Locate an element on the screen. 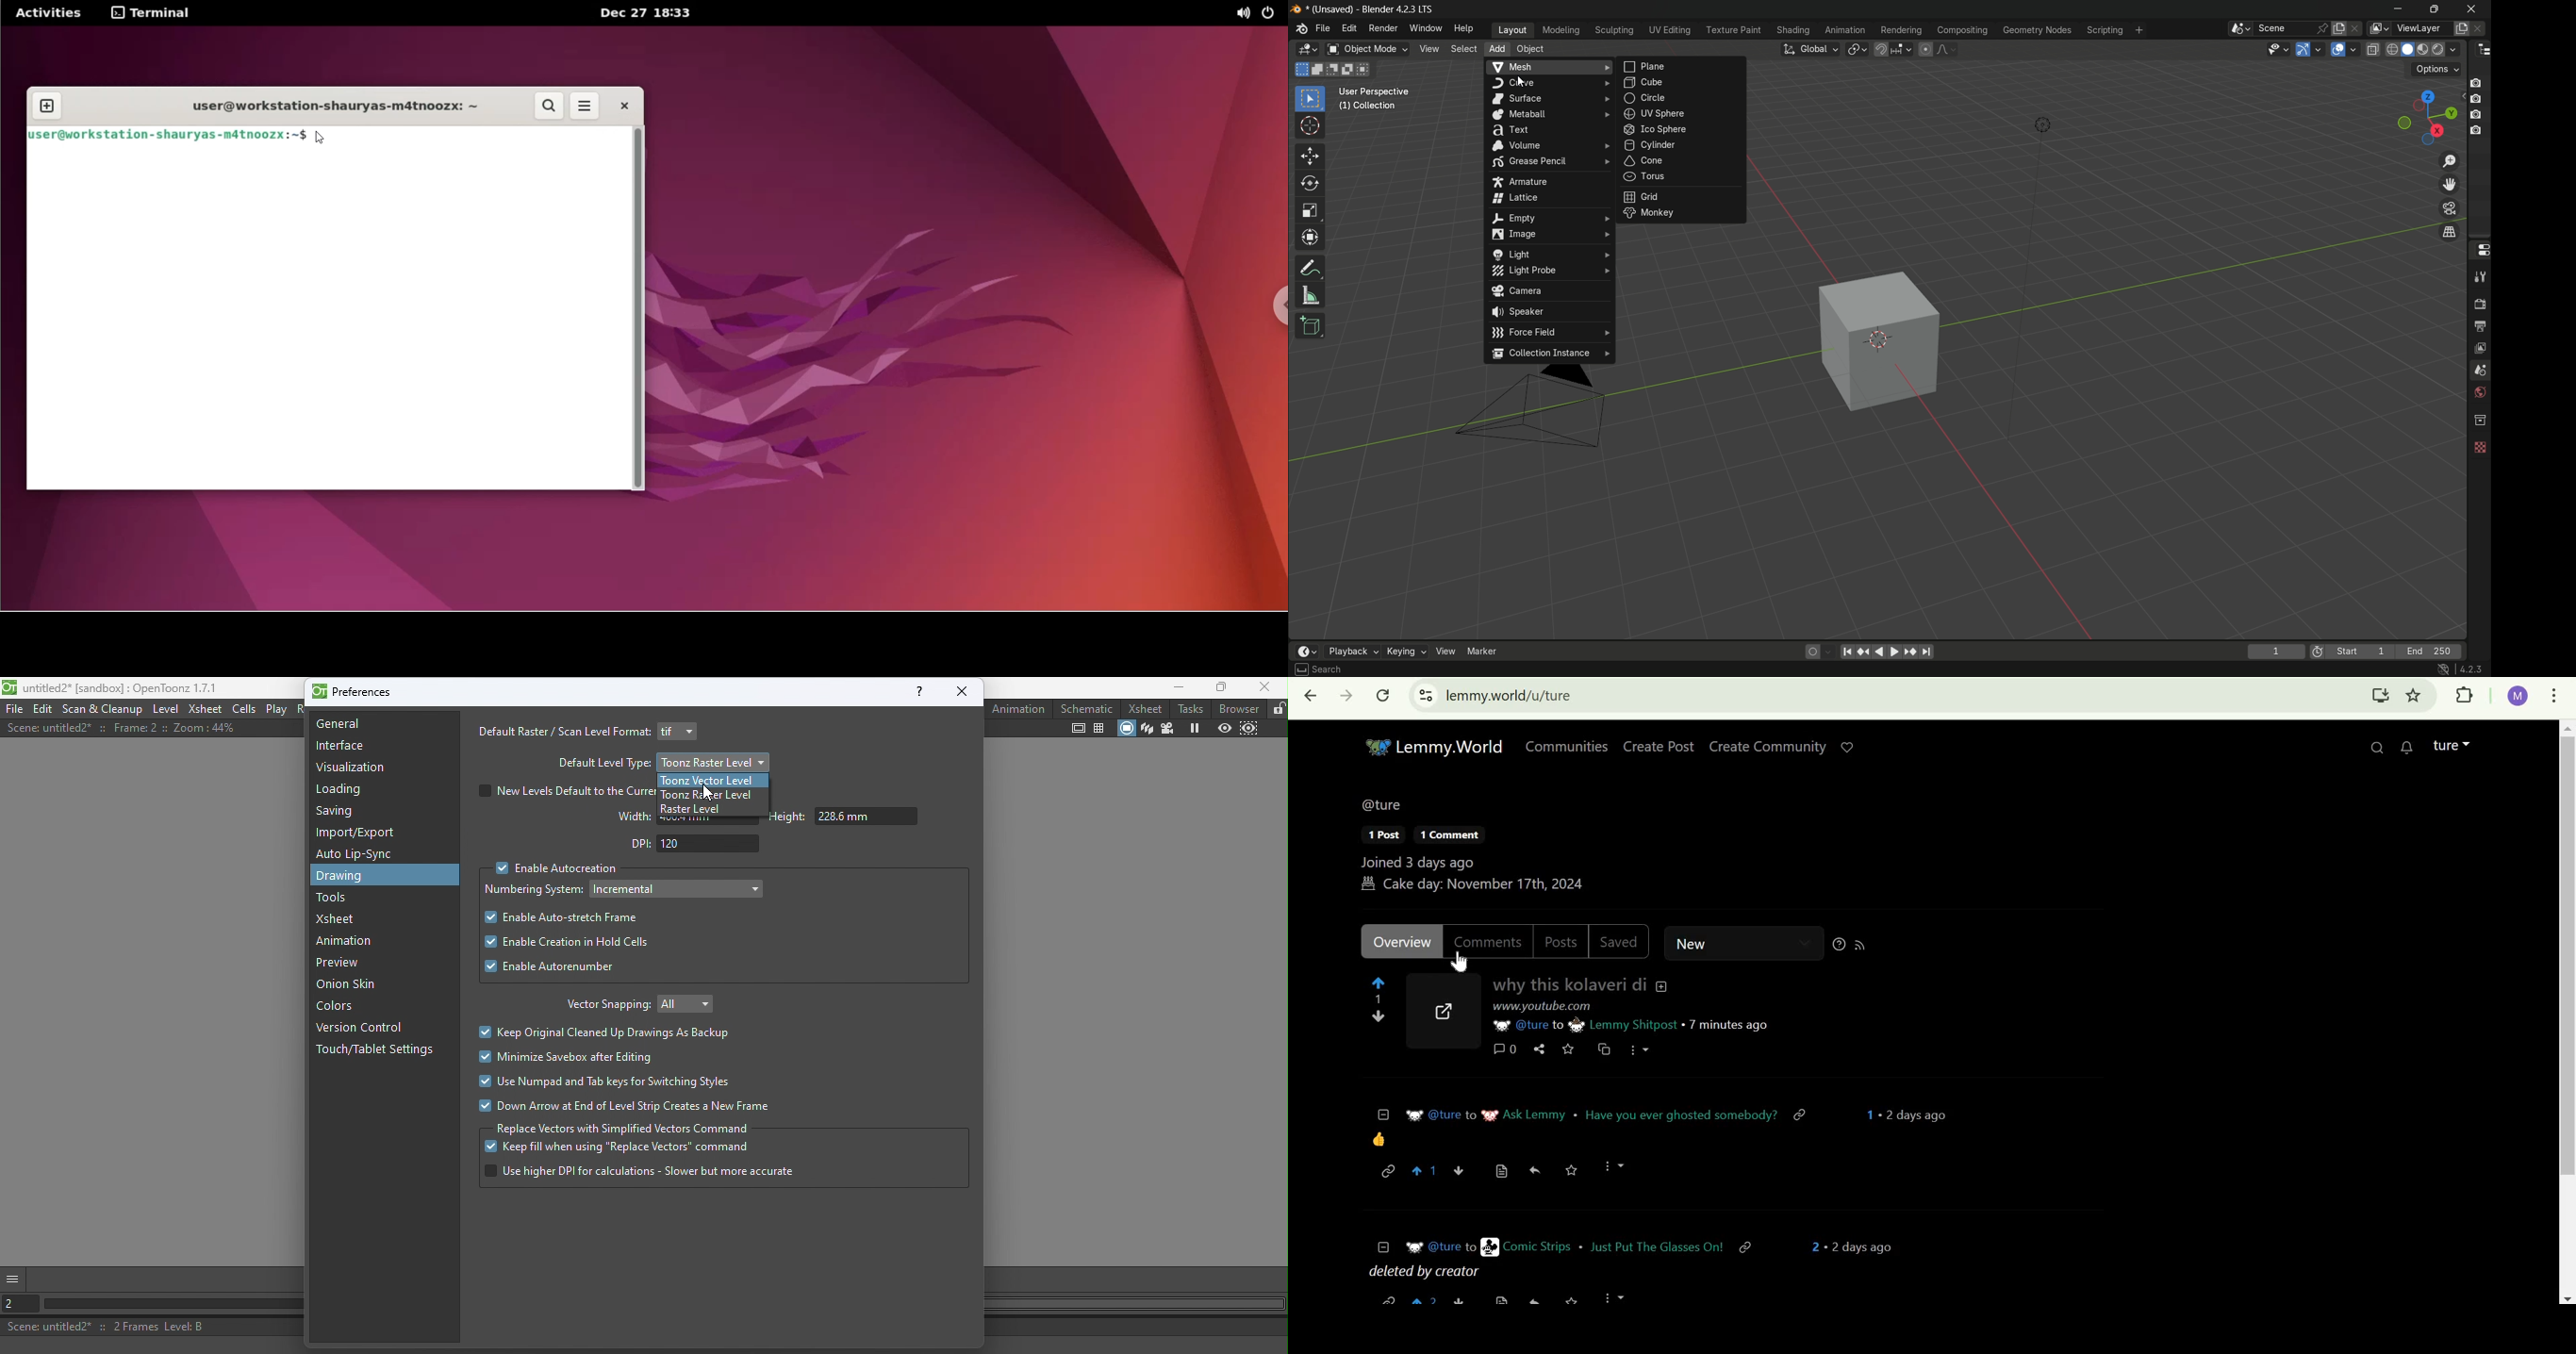 The height and width of the screenshot is (1372, 2576). rotate is located at coordinates (1309, 184).